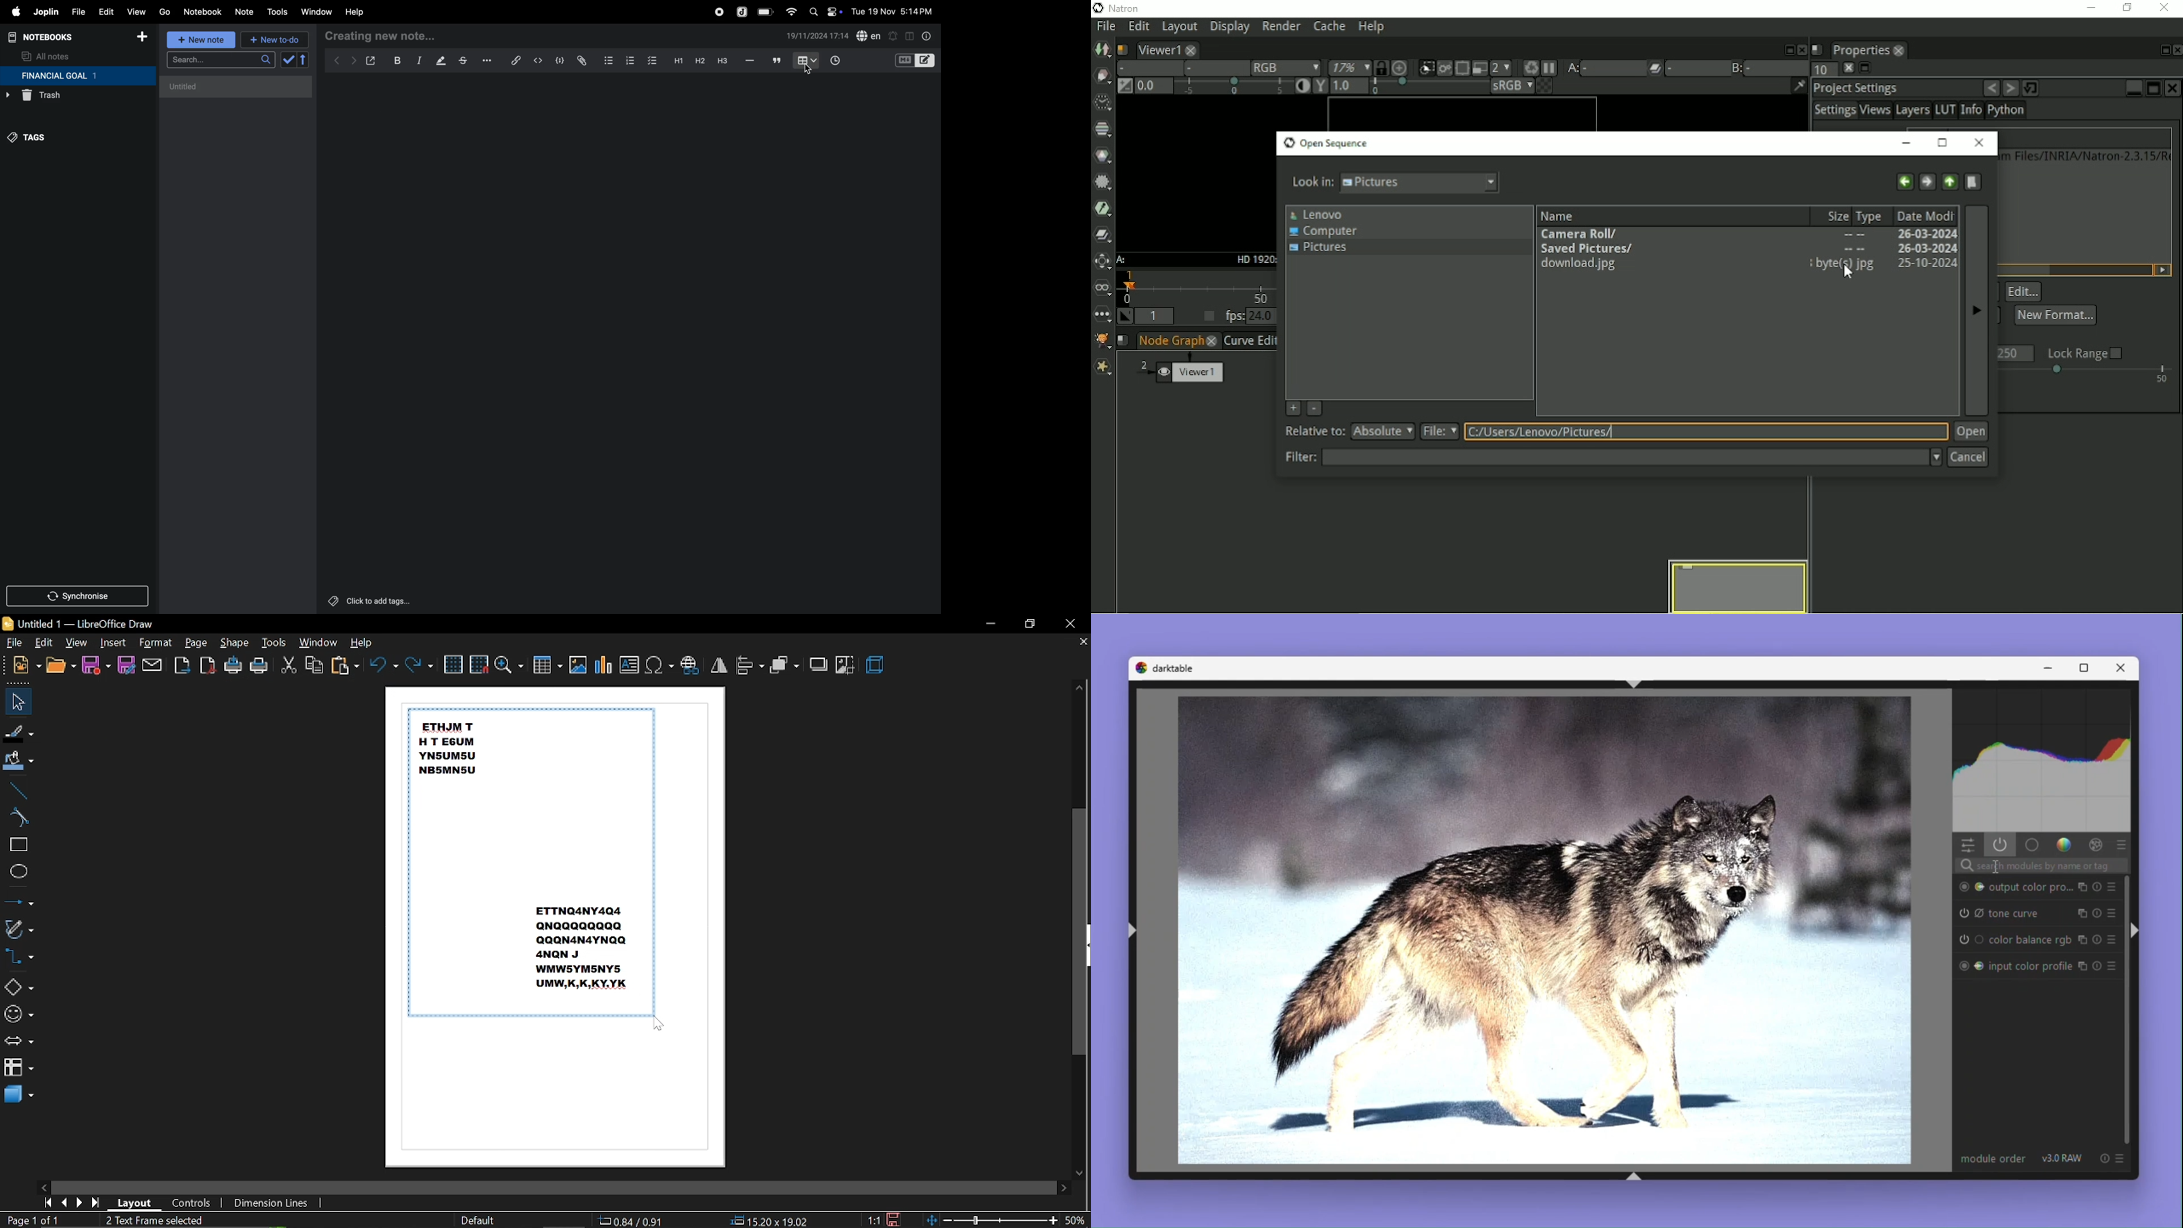 The image size is (2184, 1232). Describe the element at coordinates (2112, 886) in the screenshot. I see `Preset` at that location.